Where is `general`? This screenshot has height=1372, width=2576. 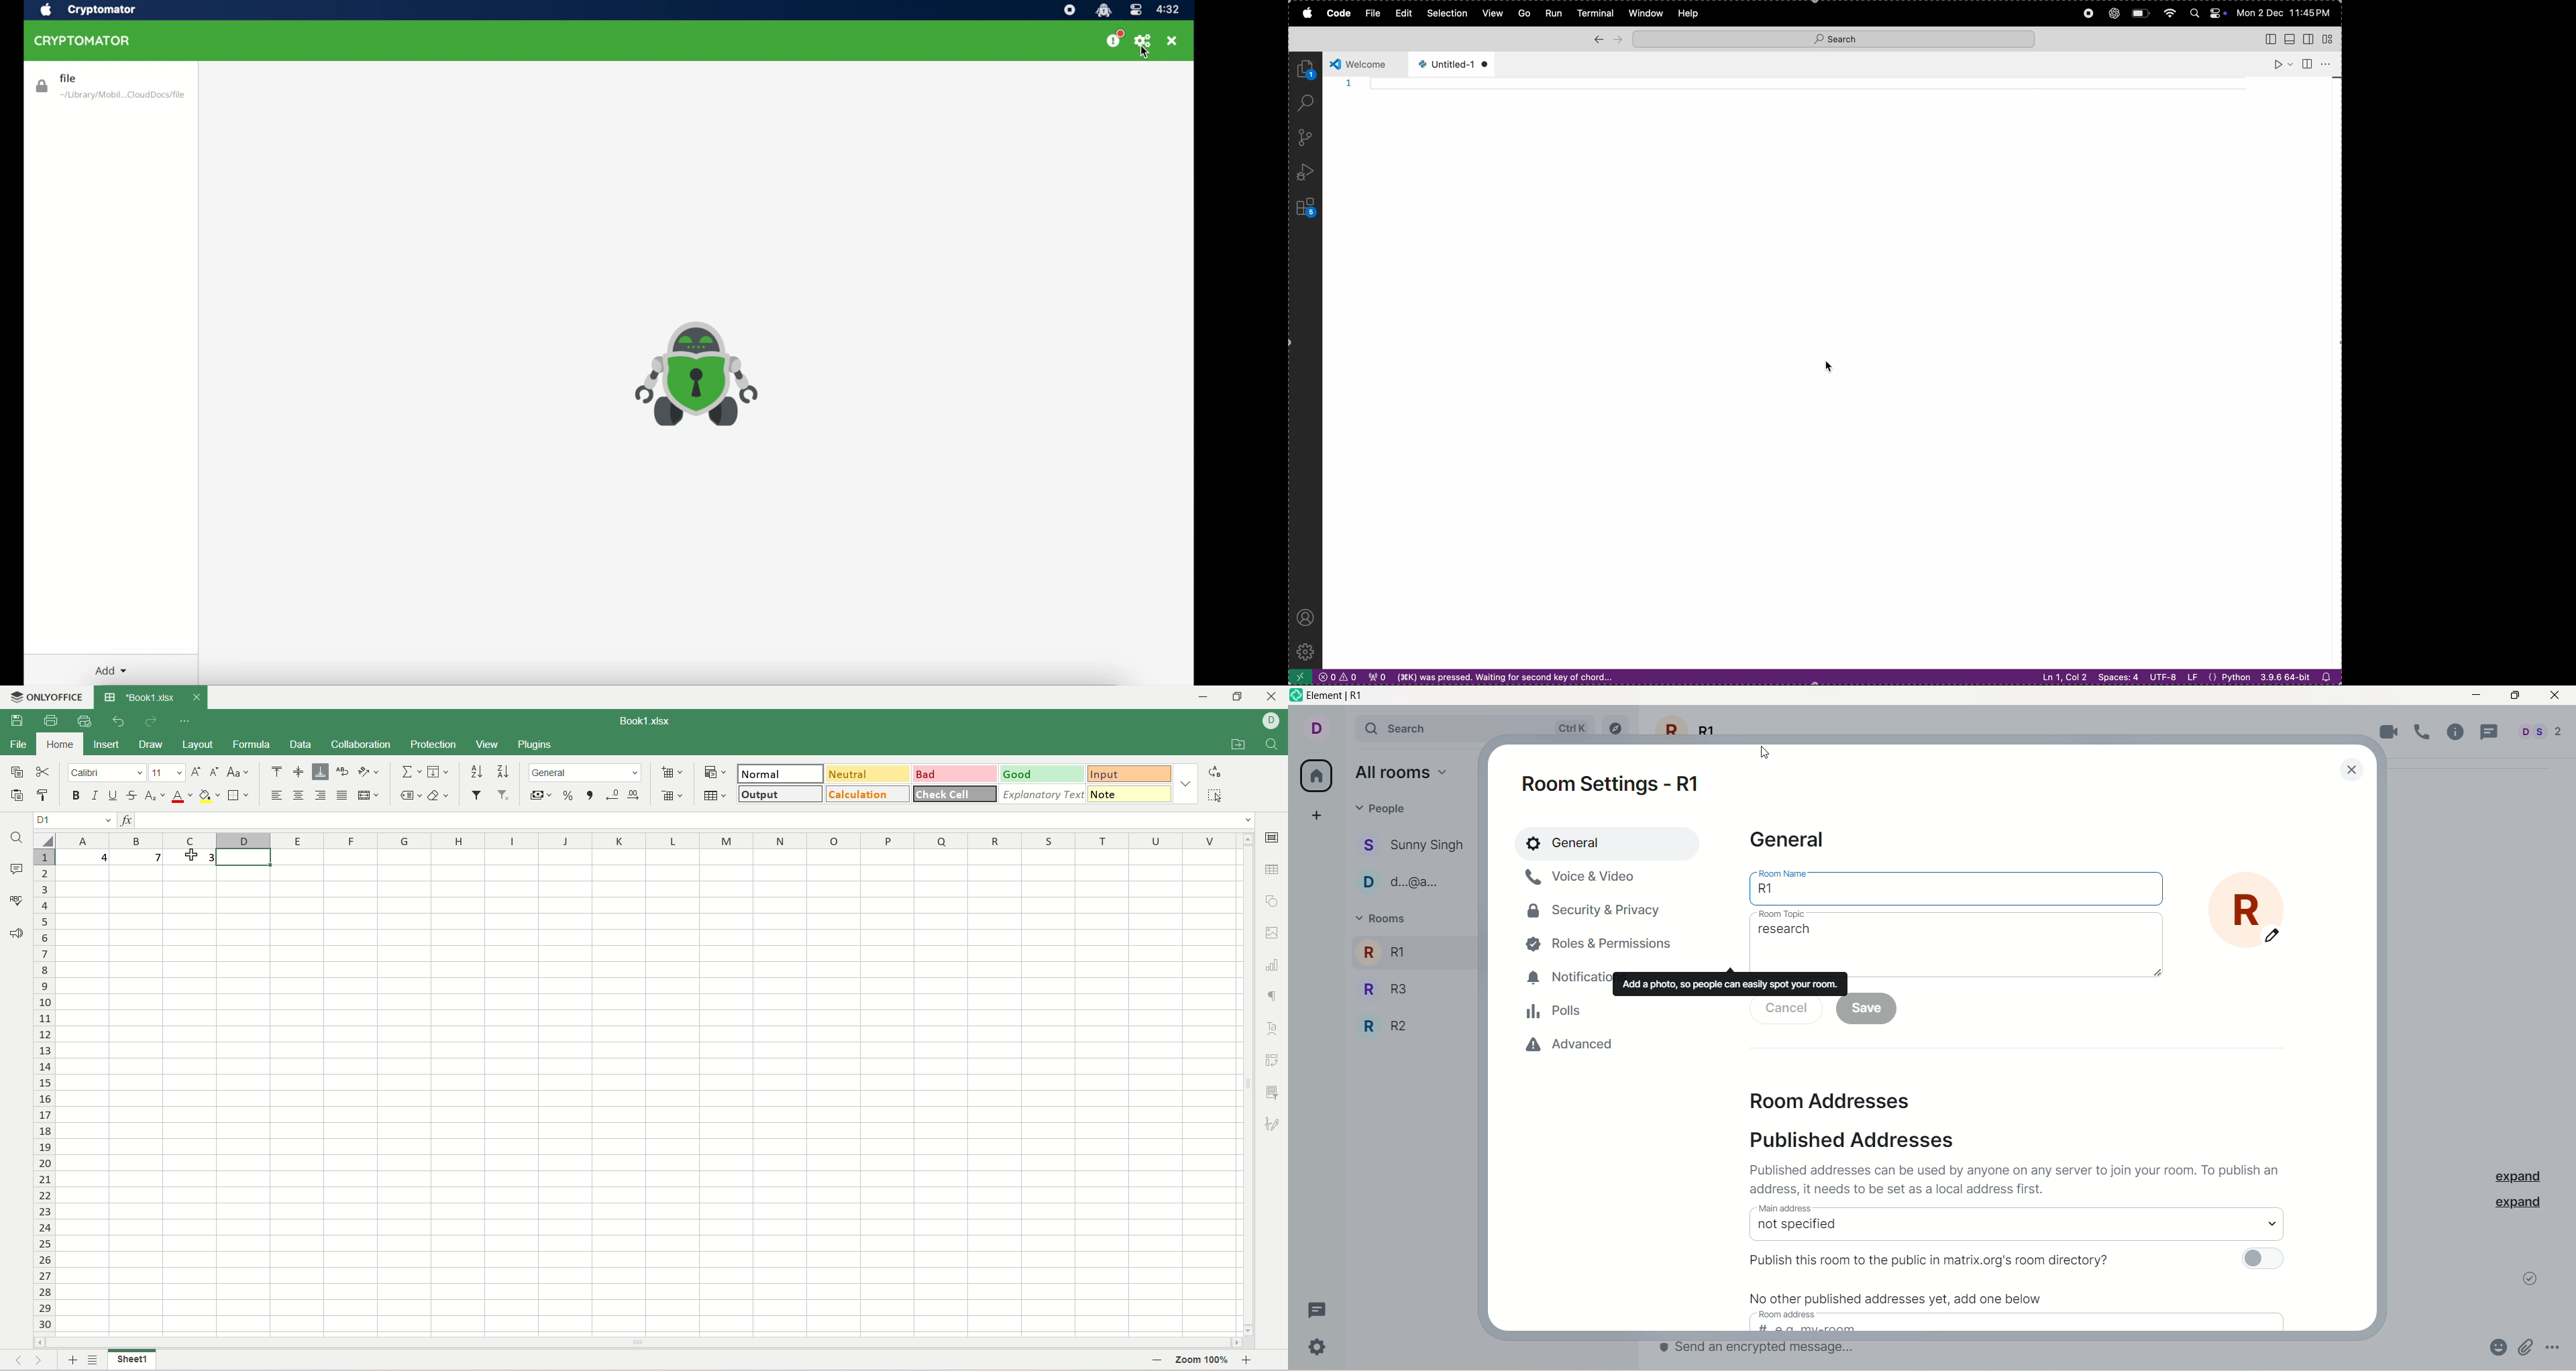
general is located at coordinates (1790, 842).